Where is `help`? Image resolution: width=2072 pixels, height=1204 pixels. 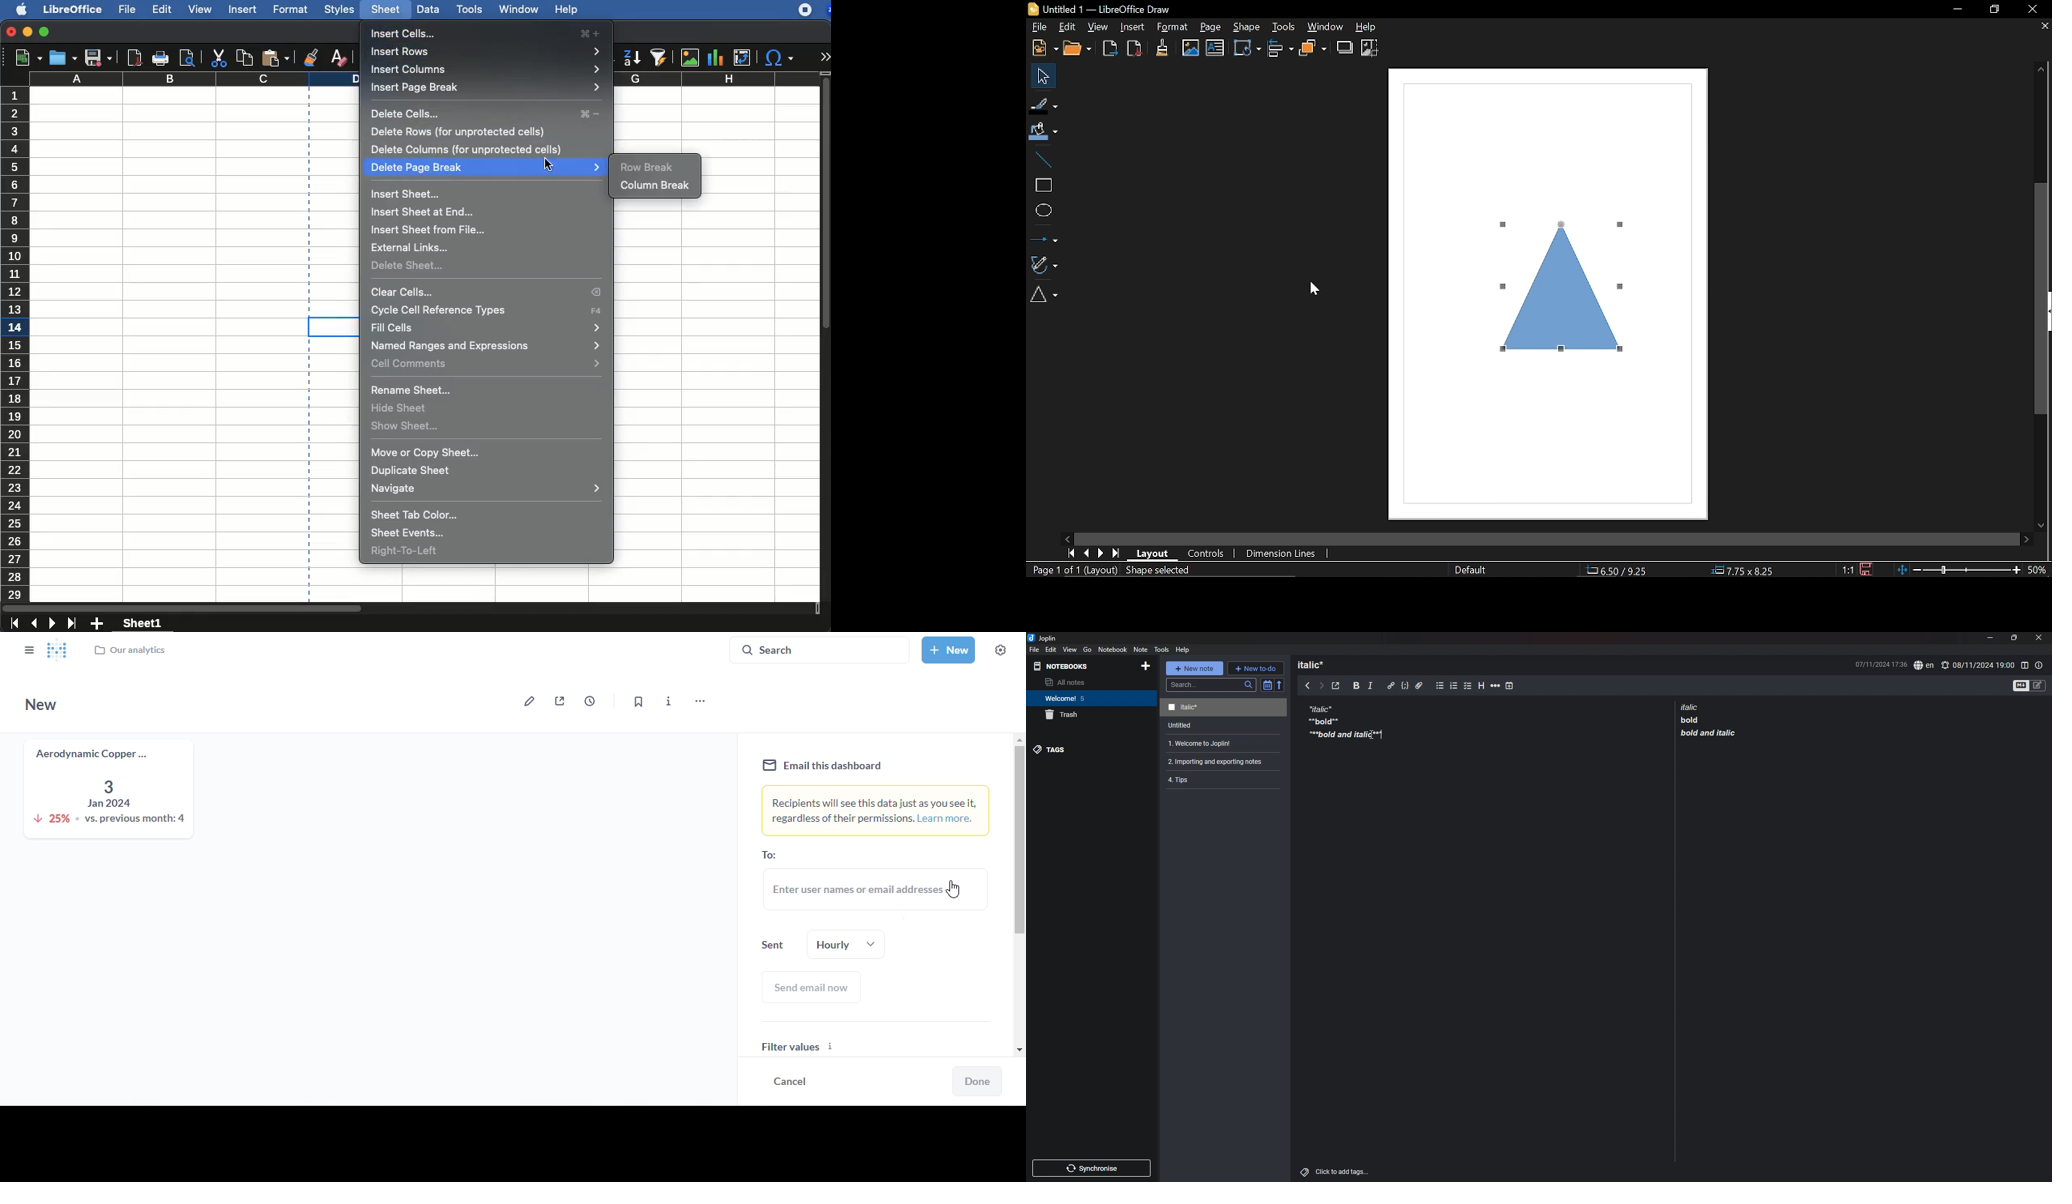
help is located at coordinates (567, 10).